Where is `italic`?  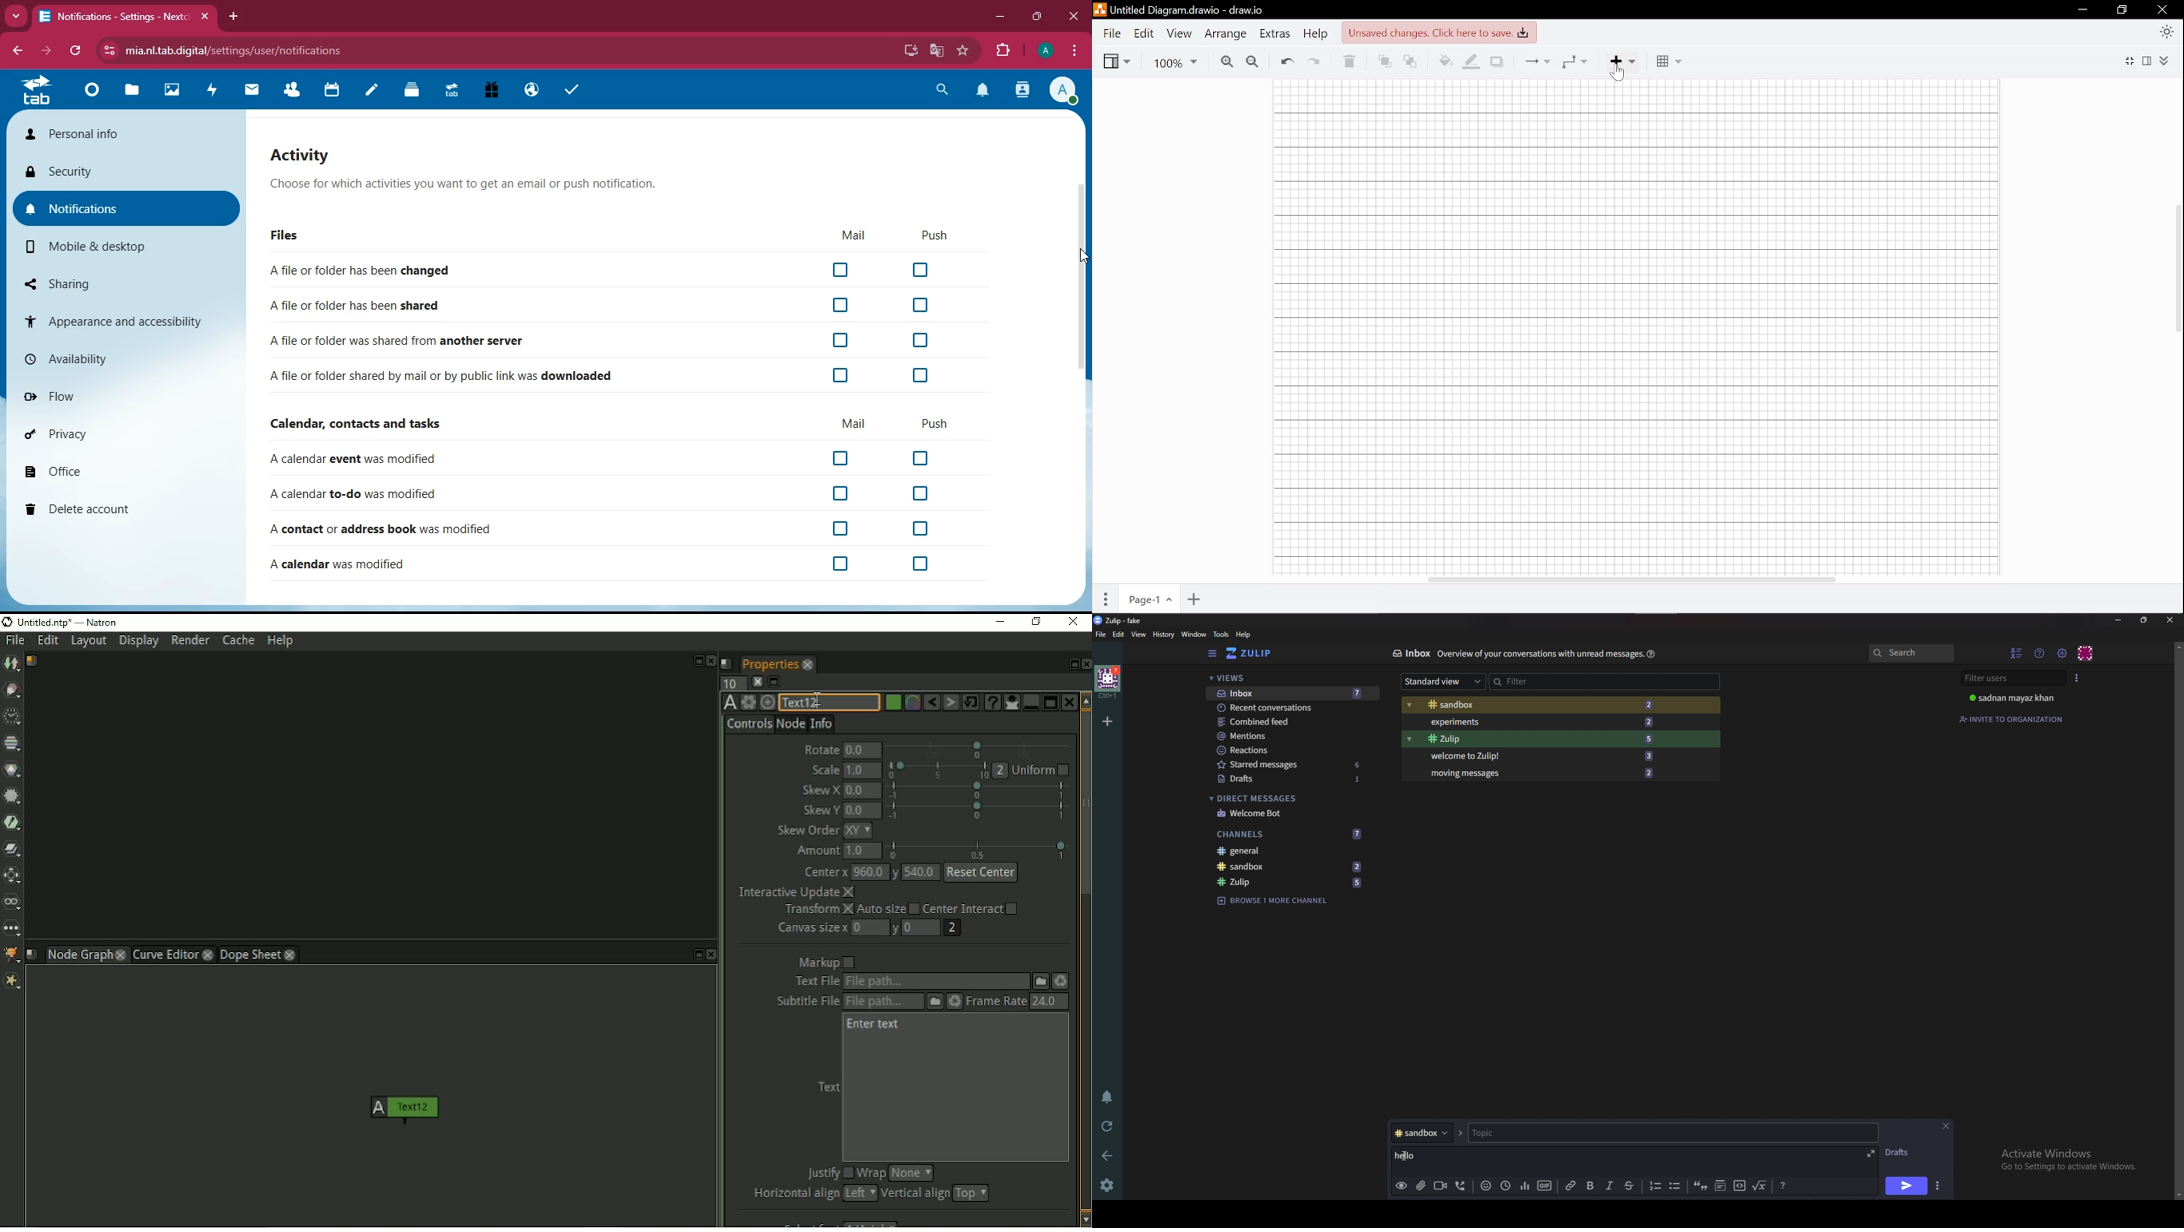 italic is located at coordinates (1610, 1186).